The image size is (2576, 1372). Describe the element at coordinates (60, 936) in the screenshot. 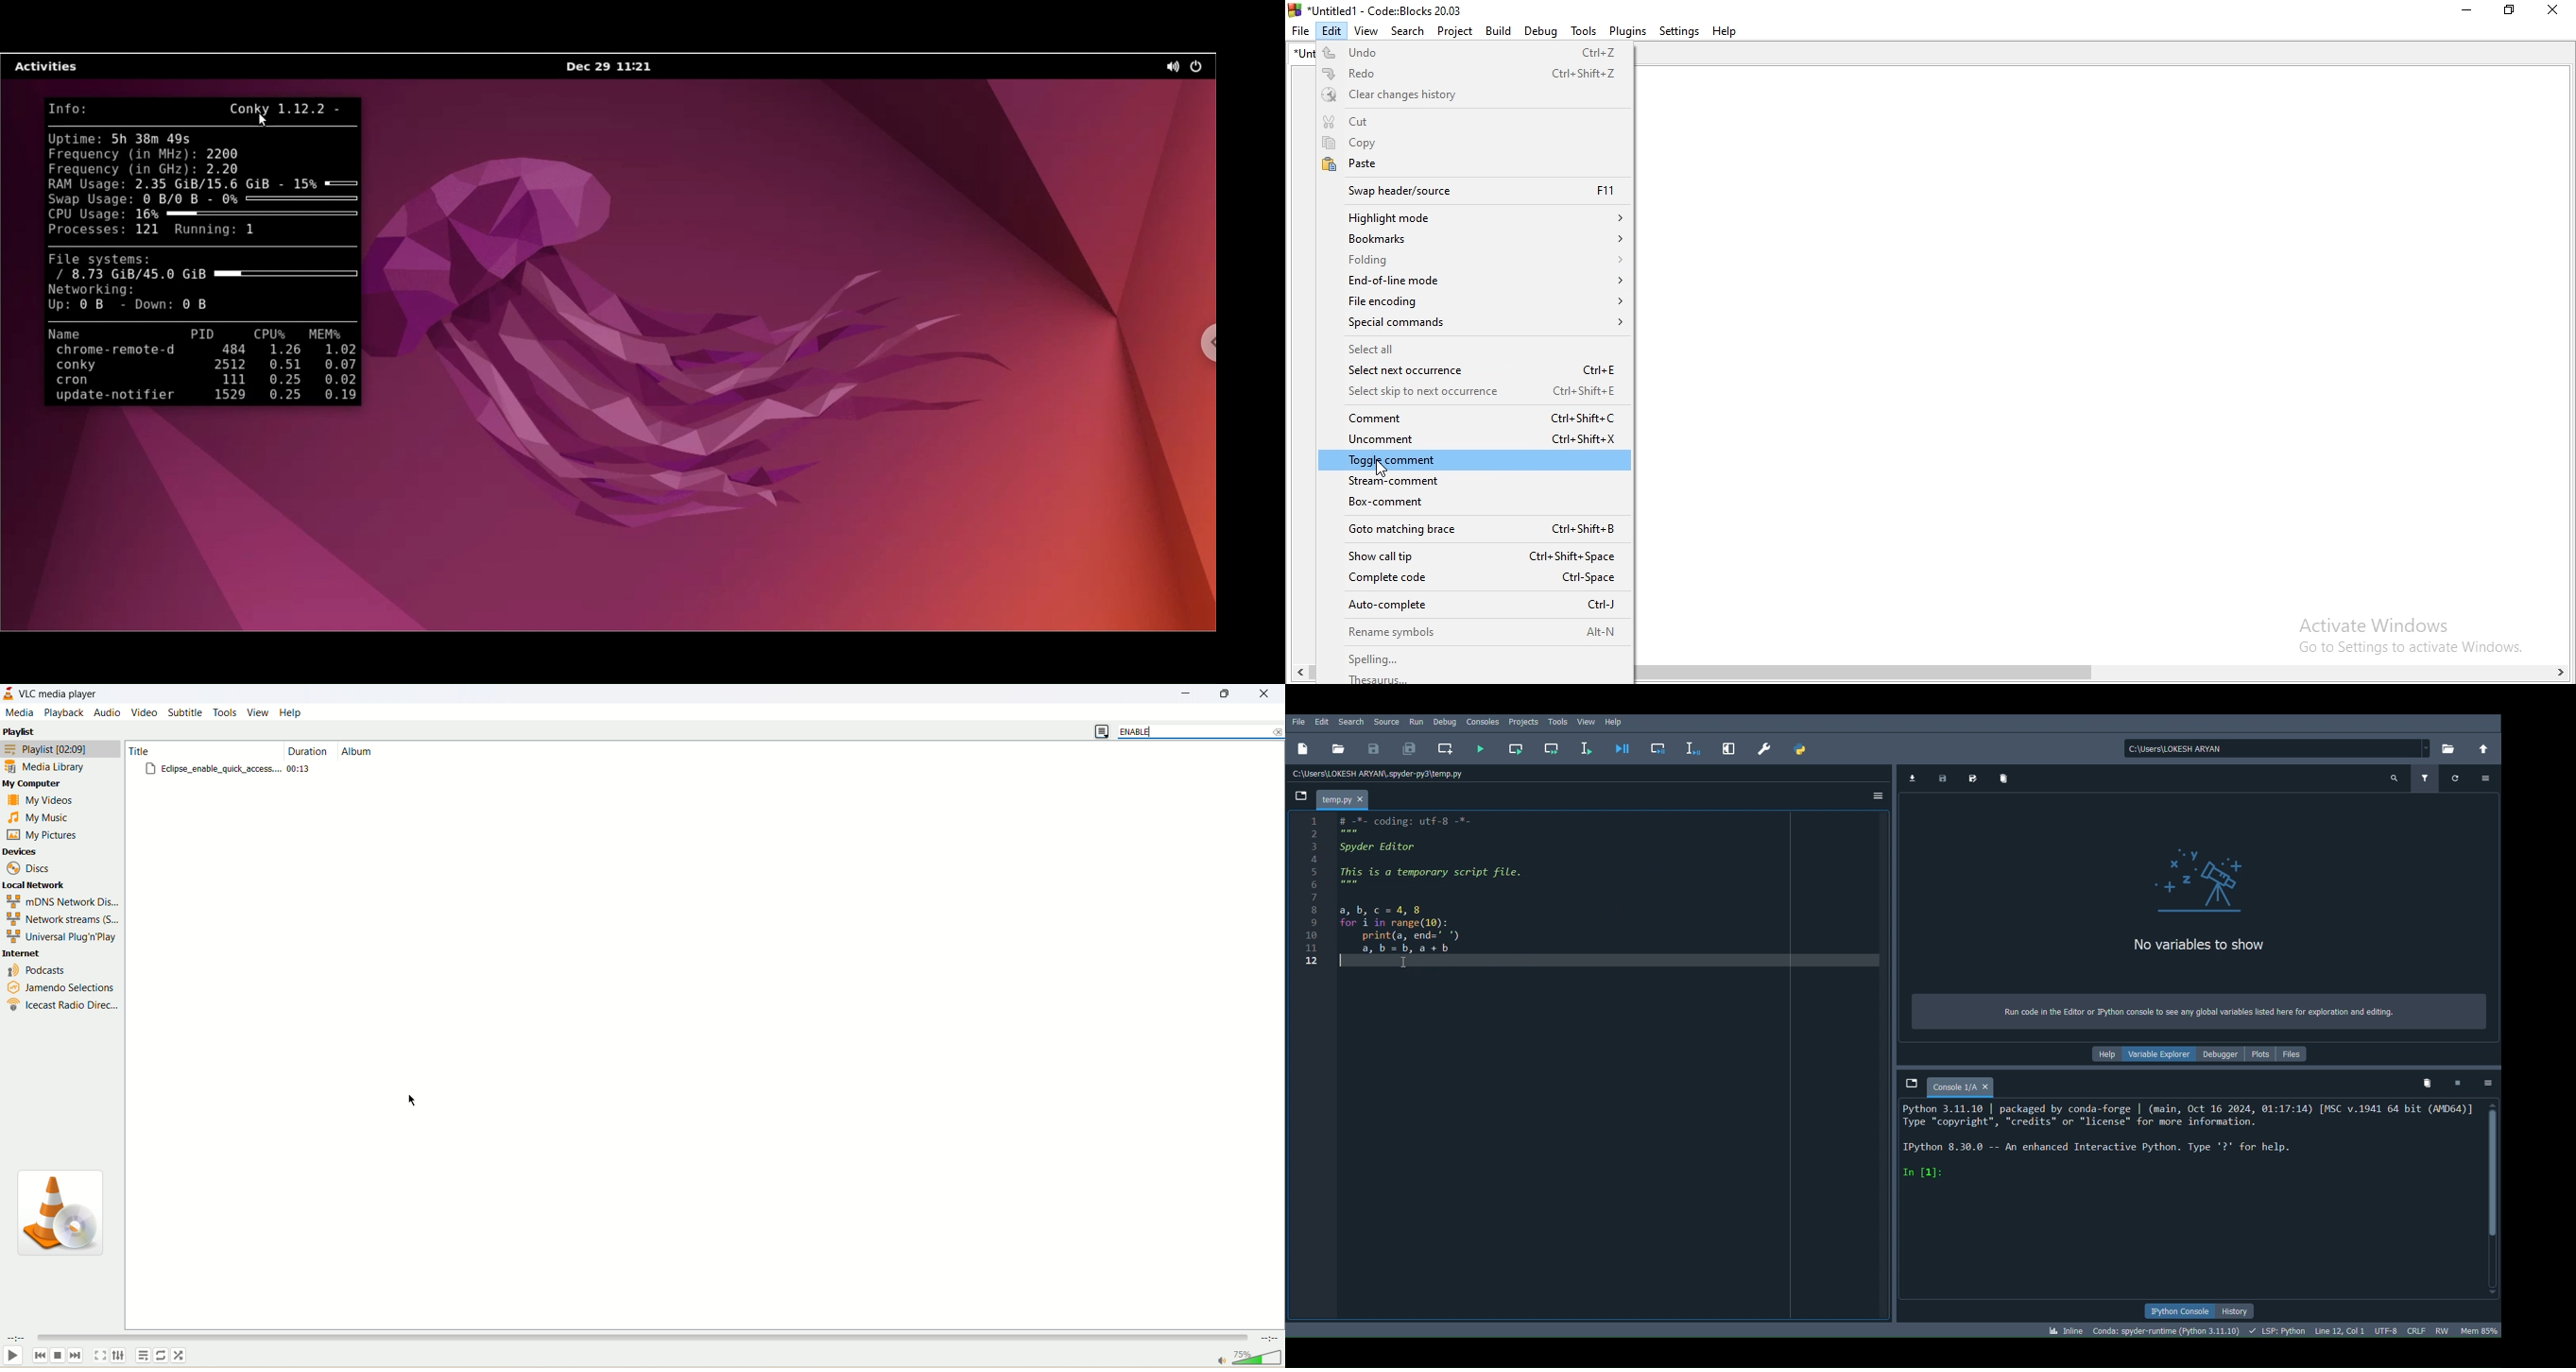

I see `universal plug n Play` at that location.